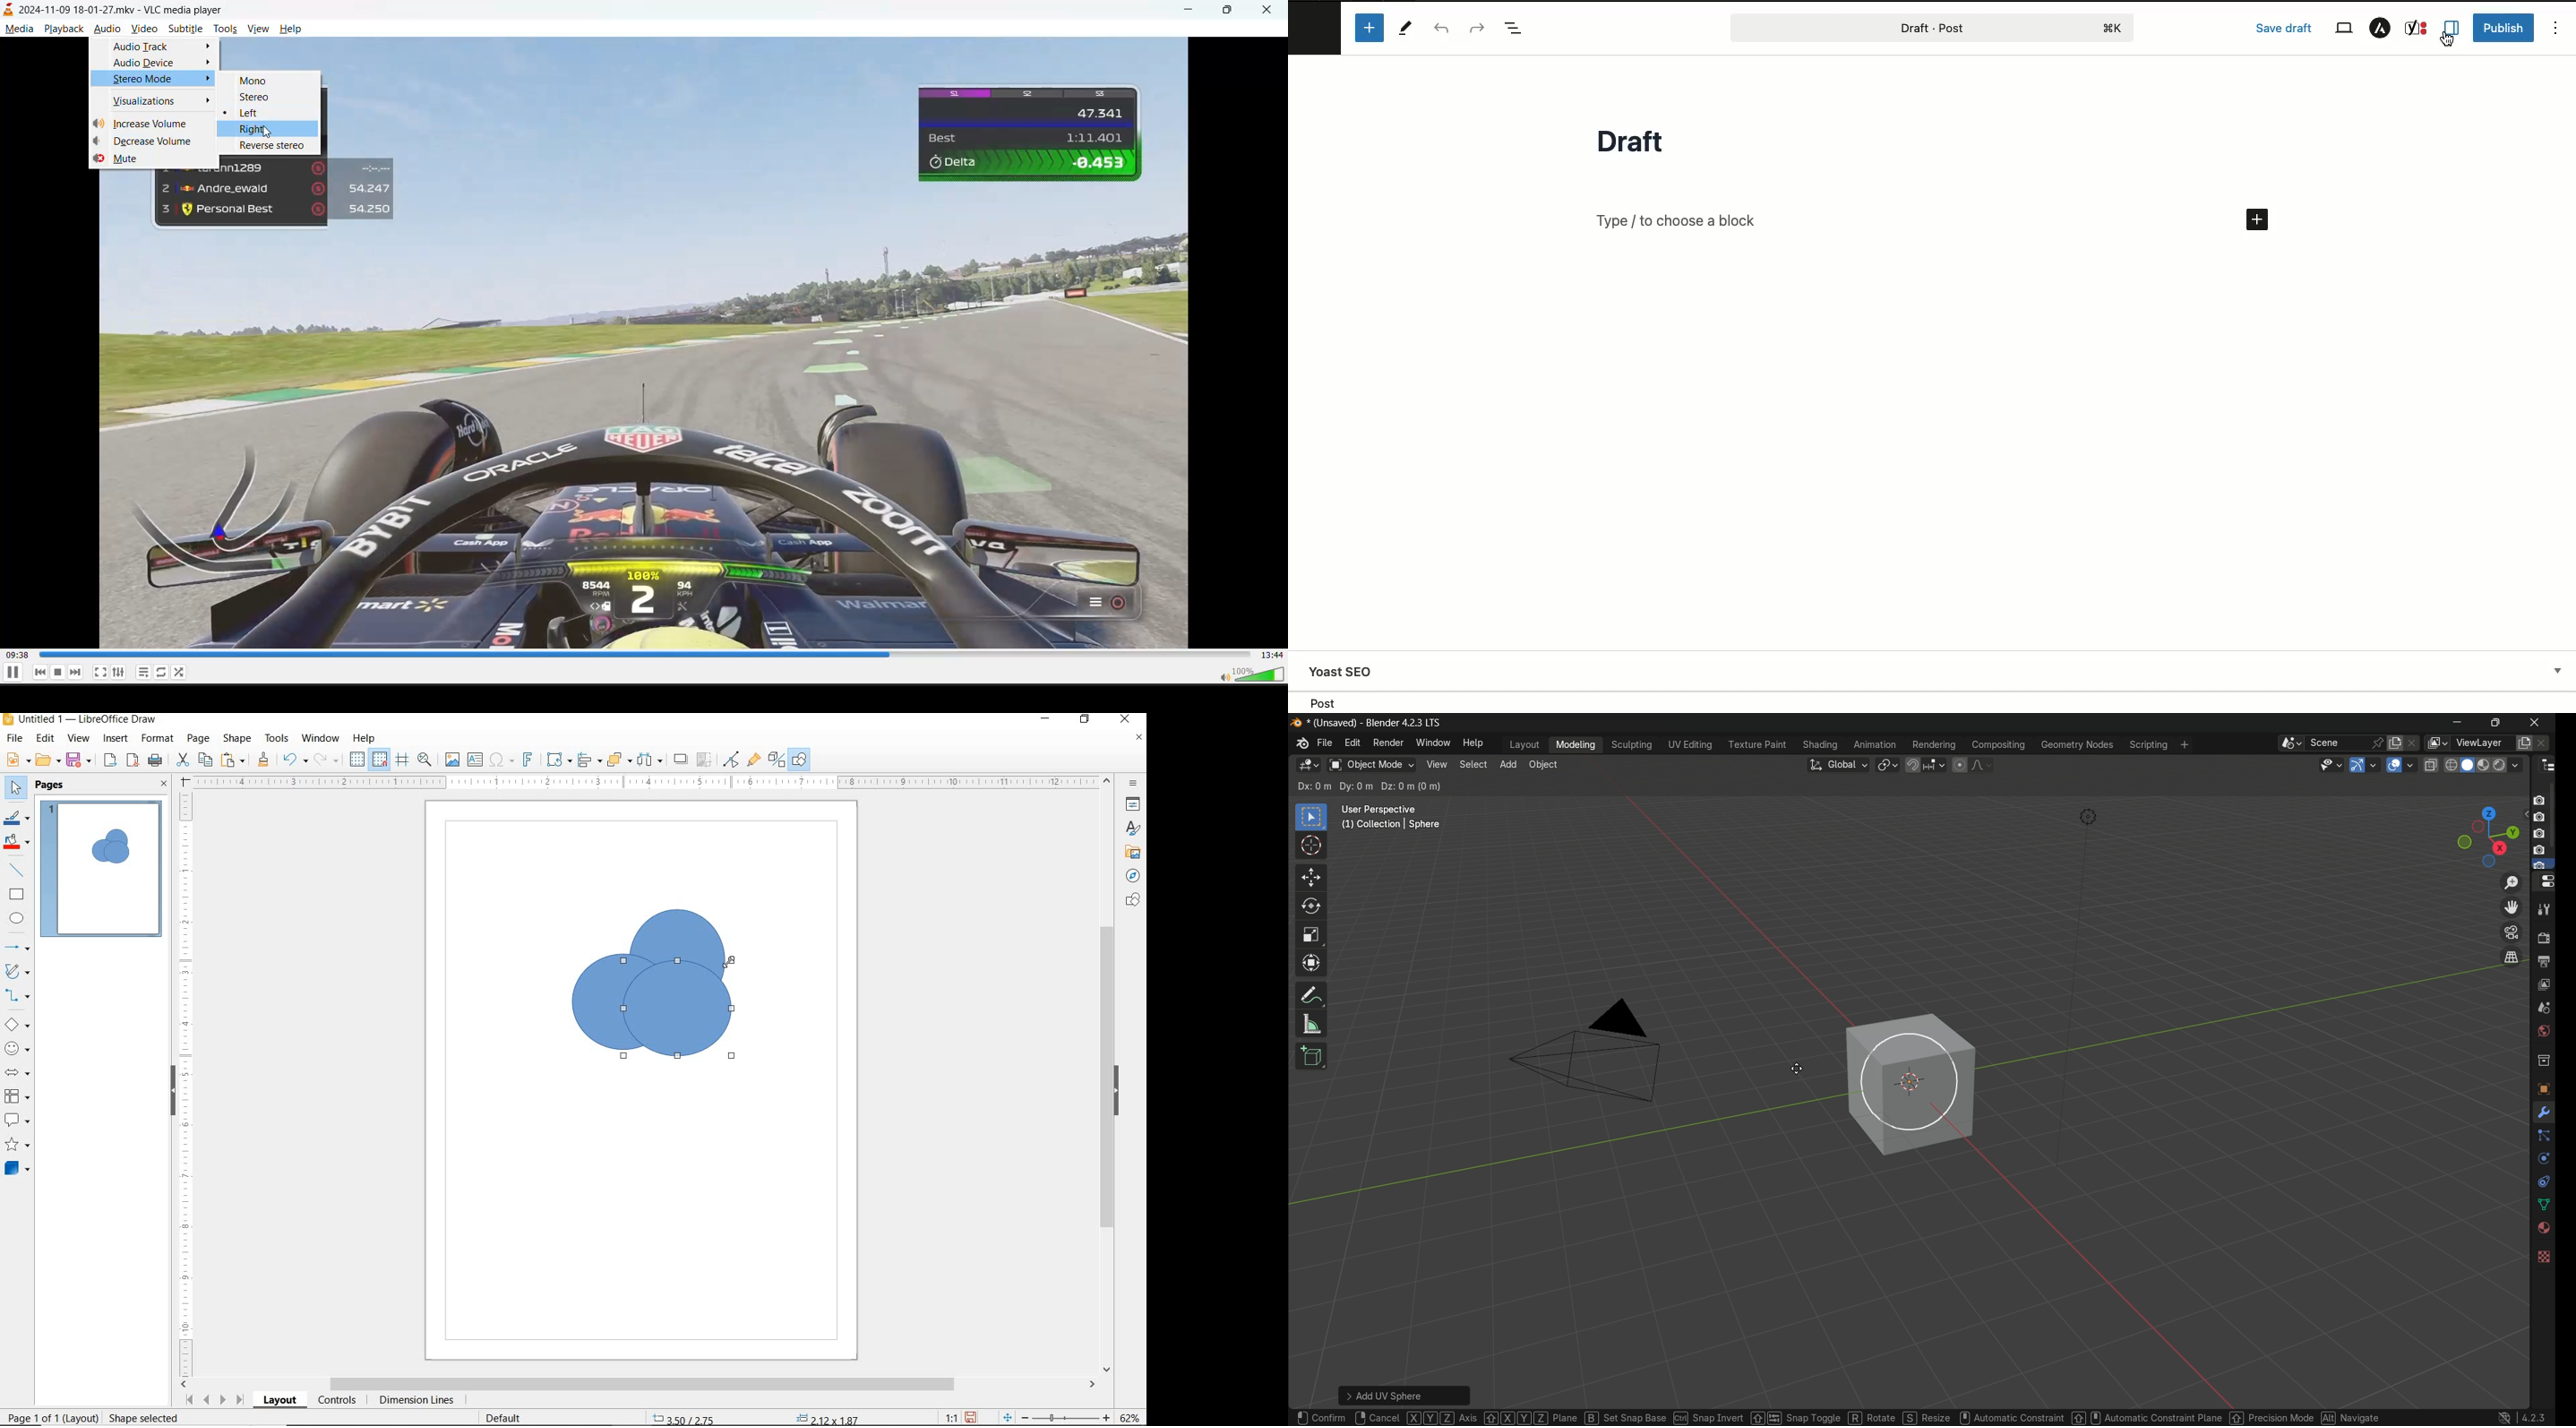  What do you see at coordinates (500, 761) in the screenshot?
I see `INSERT SPECIAL CHARACTERS` at bounding box center [500, 761].